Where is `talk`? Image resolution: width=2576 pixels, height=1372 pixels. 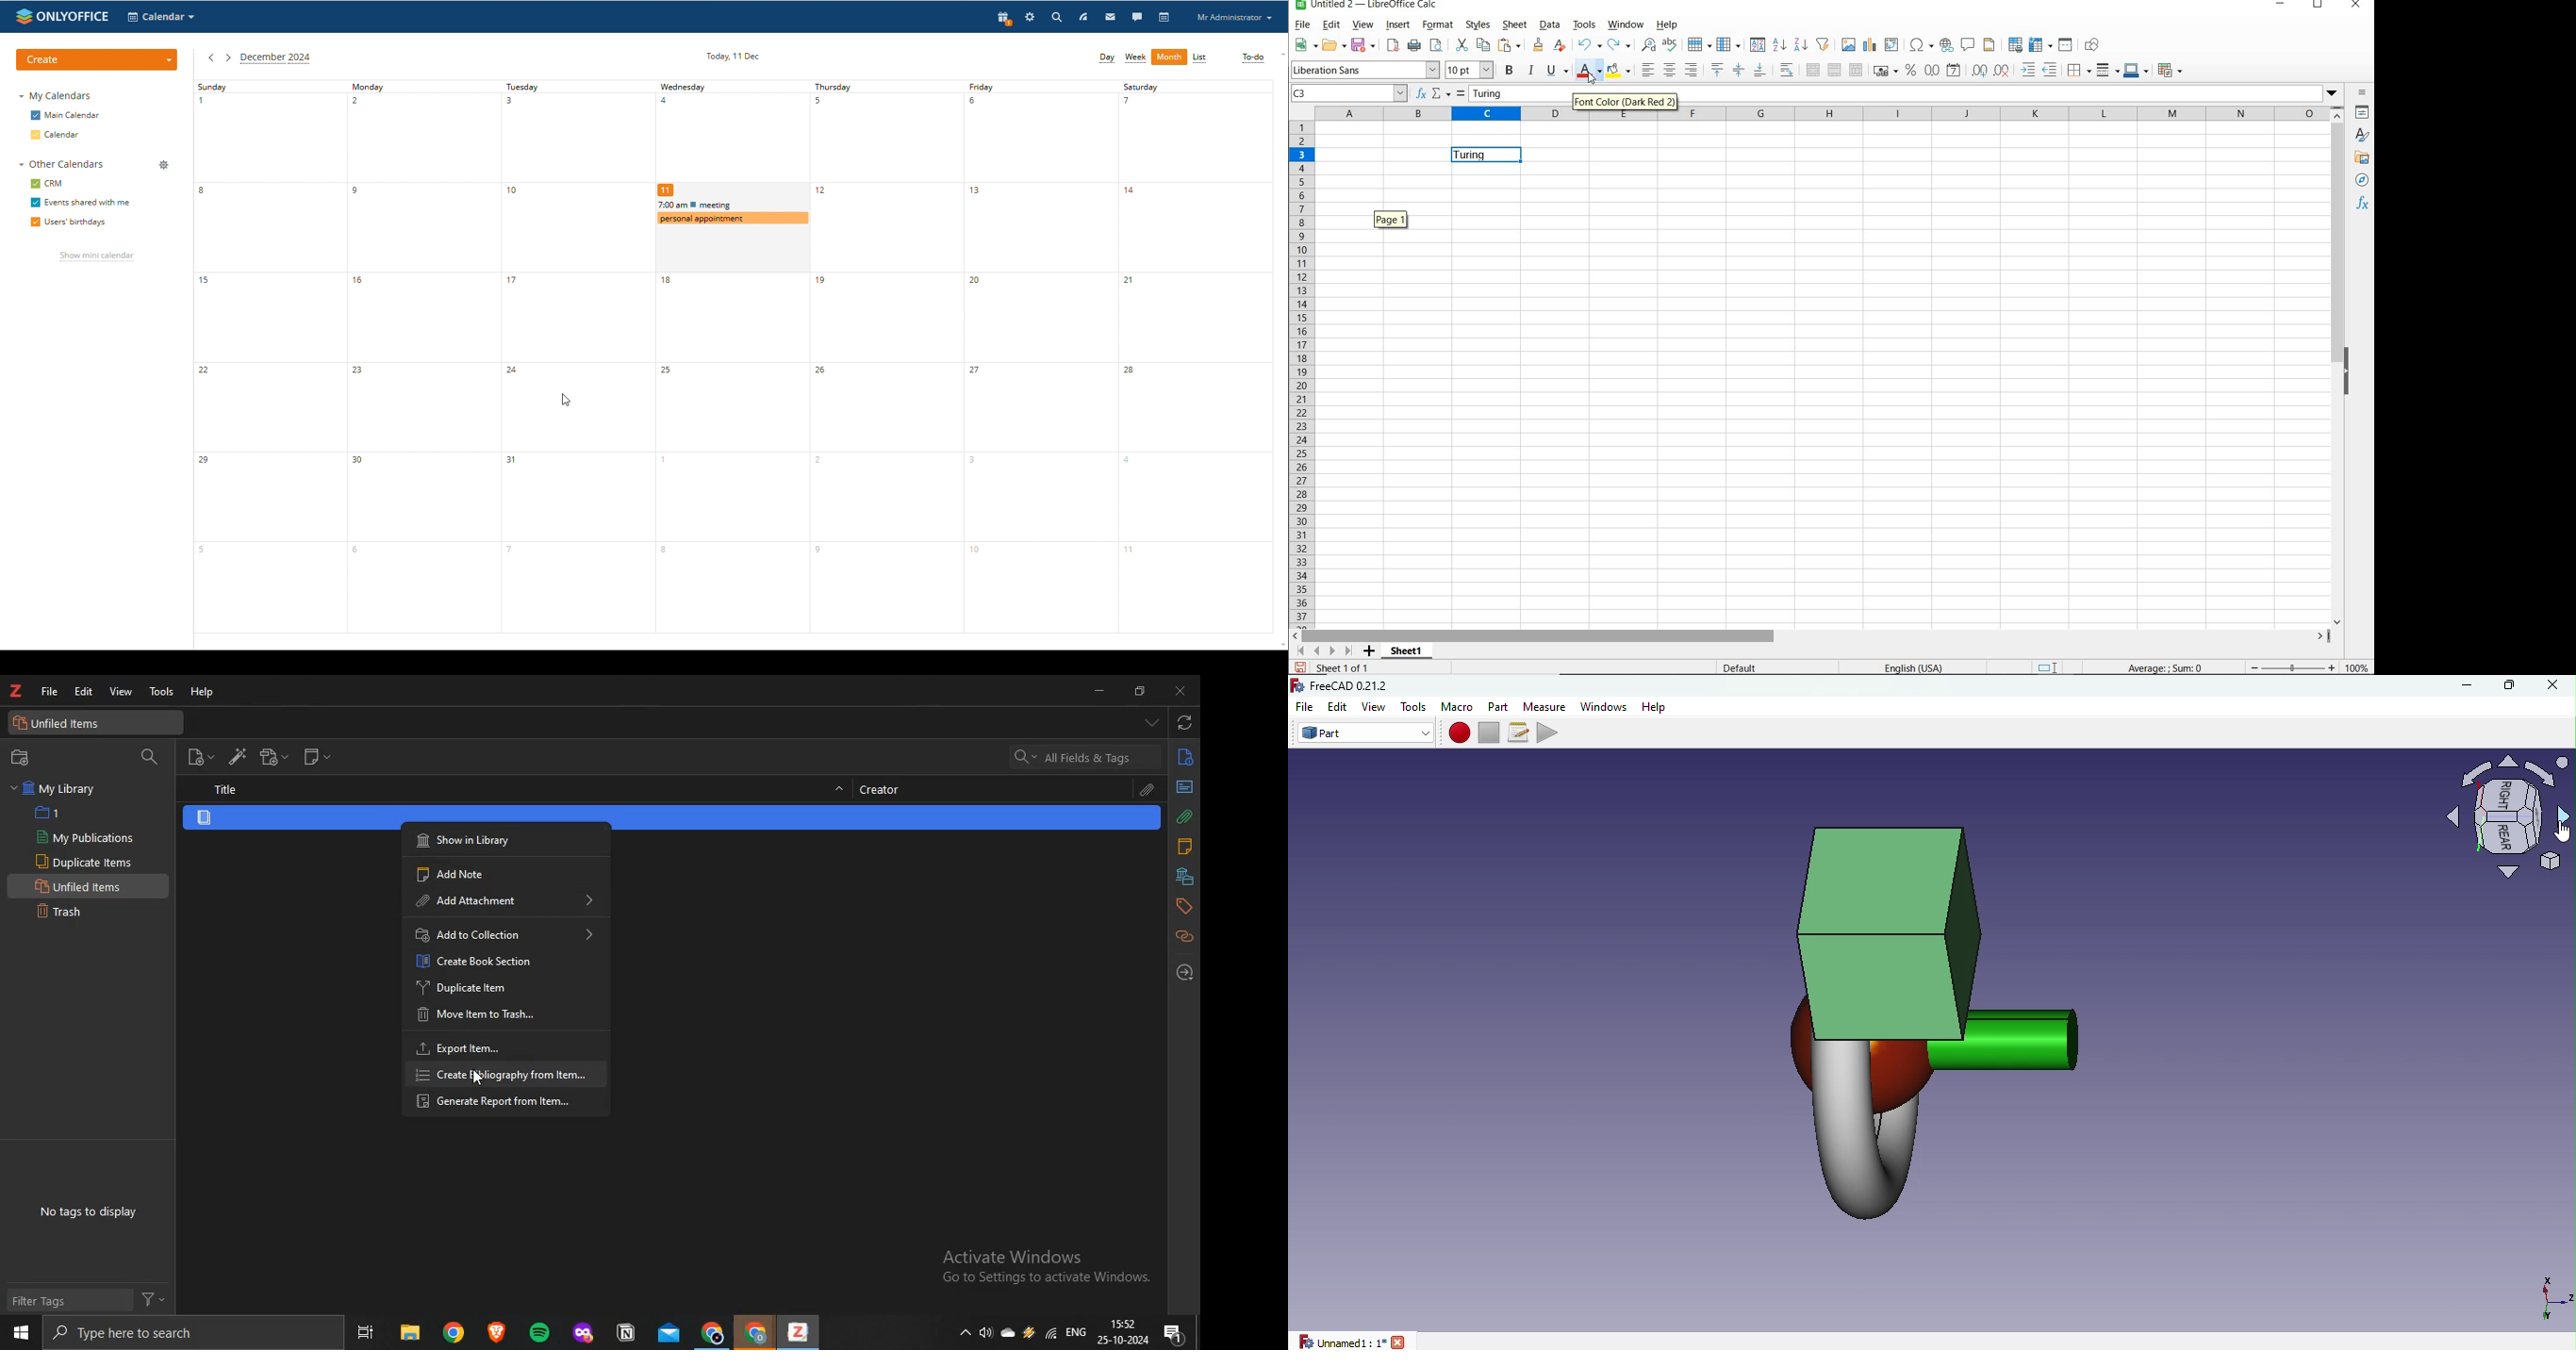 talk is located at coordinates (1138, 17).